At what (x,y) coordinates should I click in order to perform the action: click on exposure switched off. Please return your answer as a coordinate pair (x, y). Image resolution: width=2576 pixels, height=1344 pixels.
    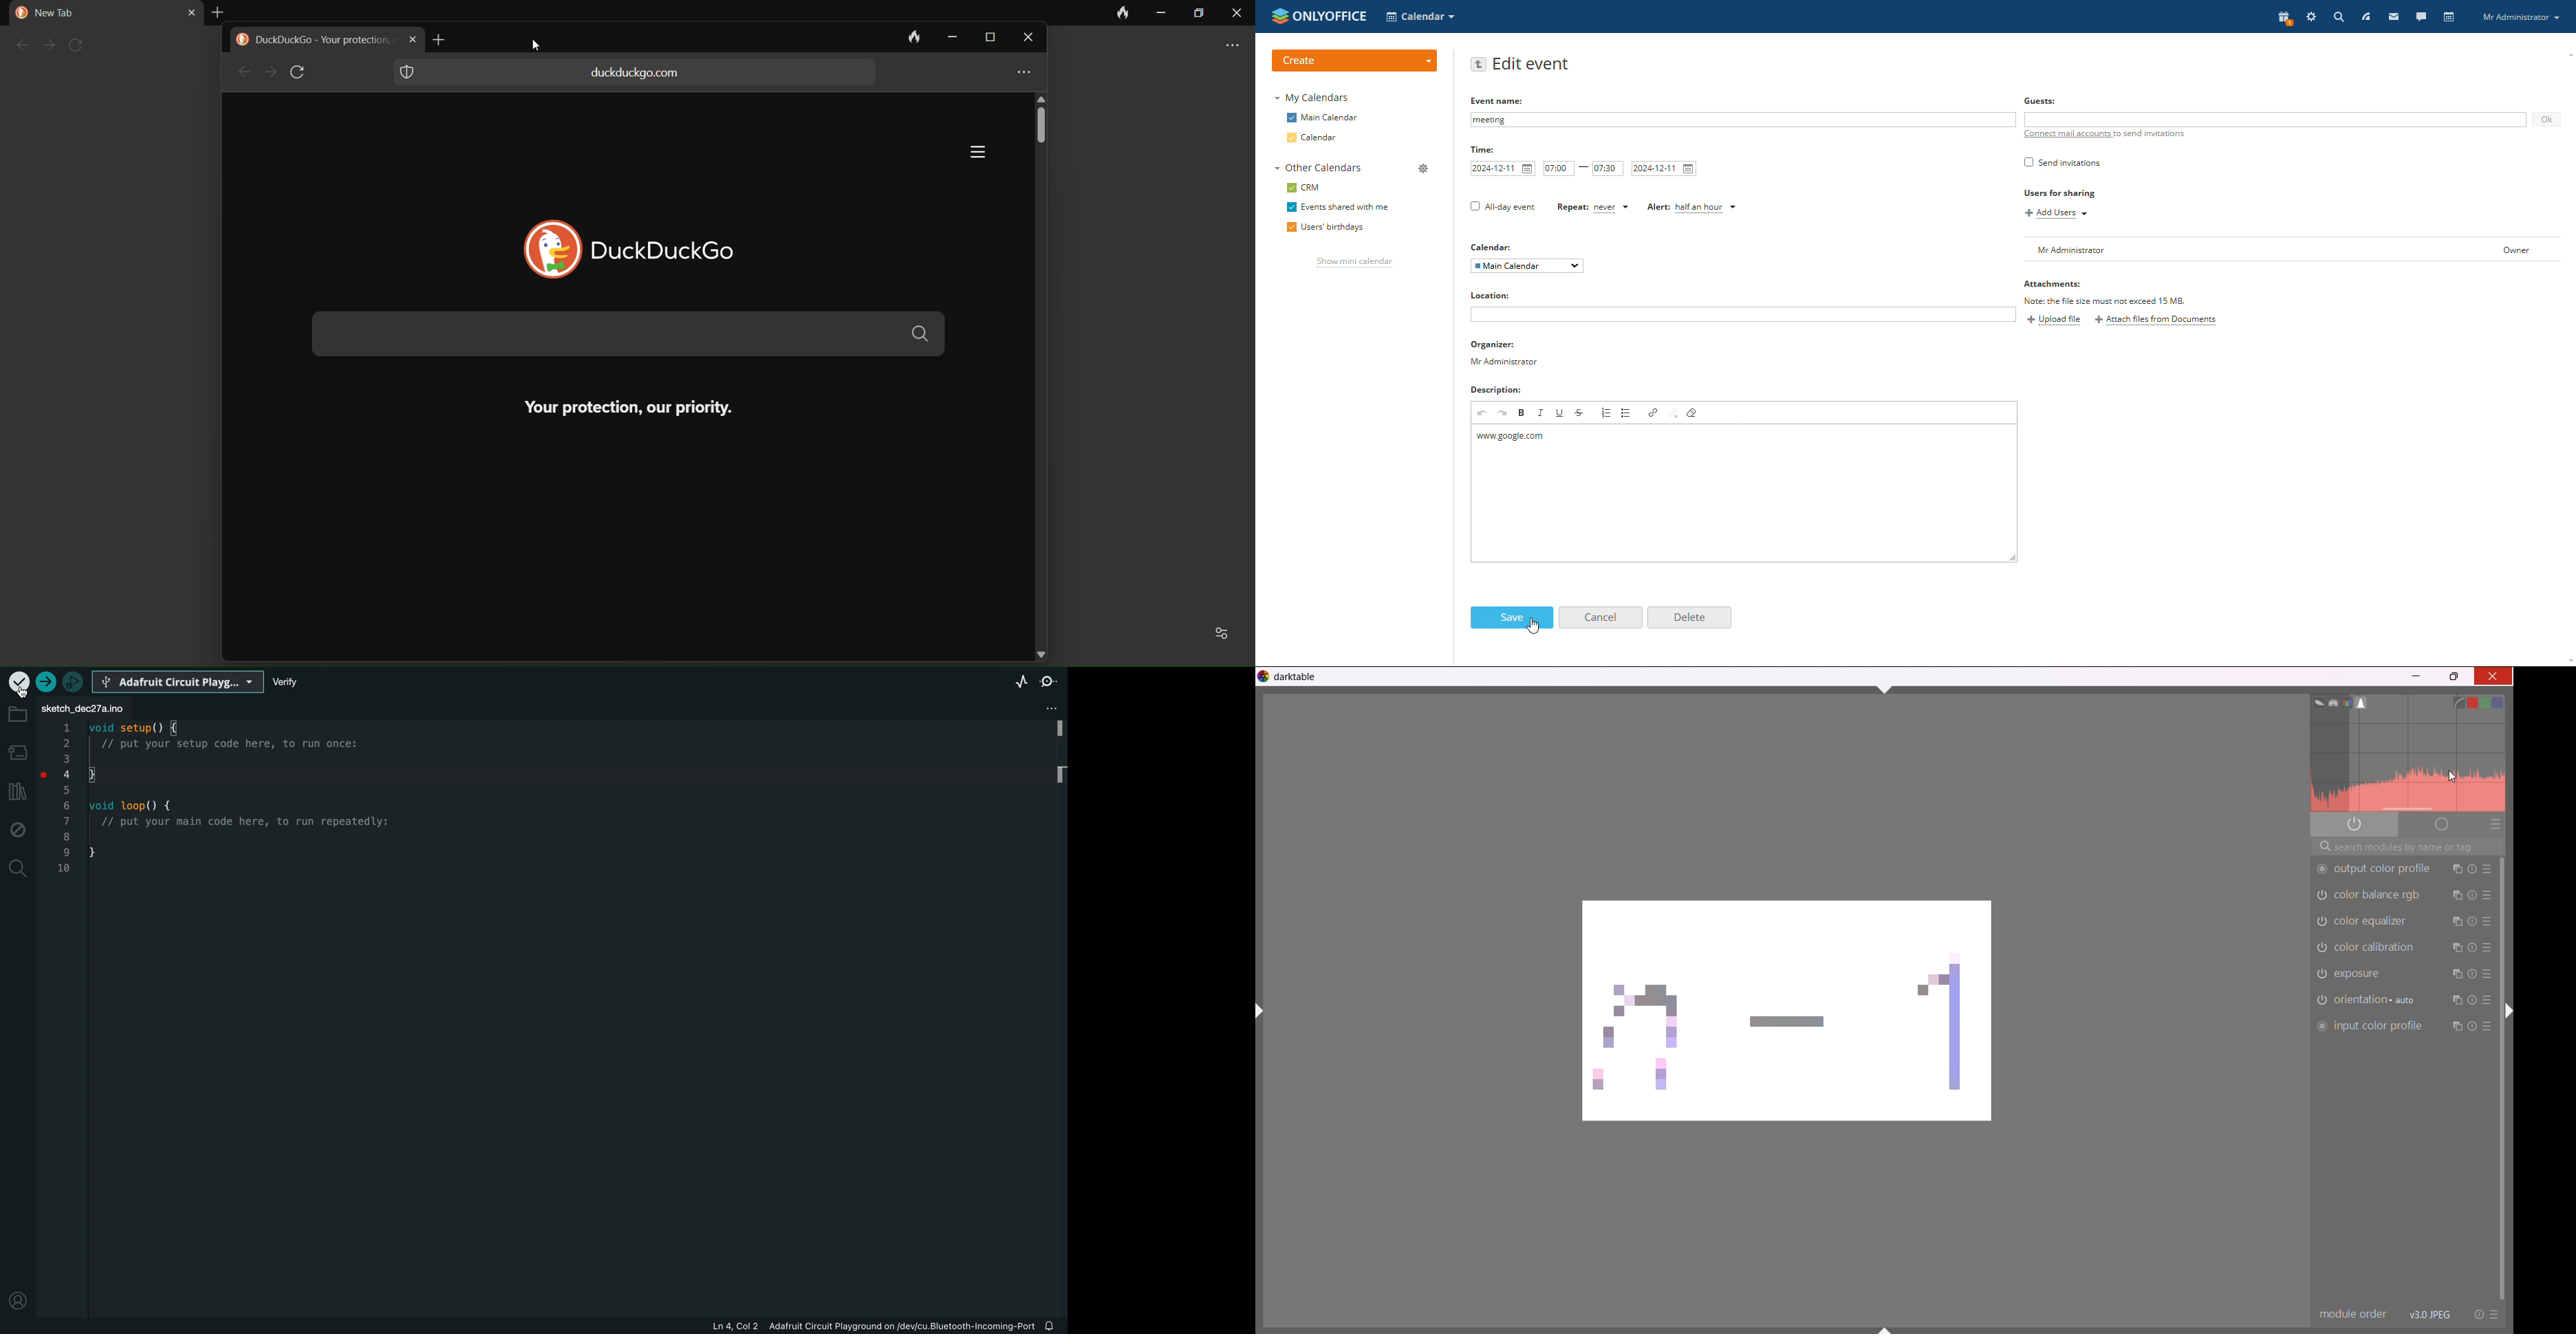
    Looking at the image, I should click on (2320, 974).